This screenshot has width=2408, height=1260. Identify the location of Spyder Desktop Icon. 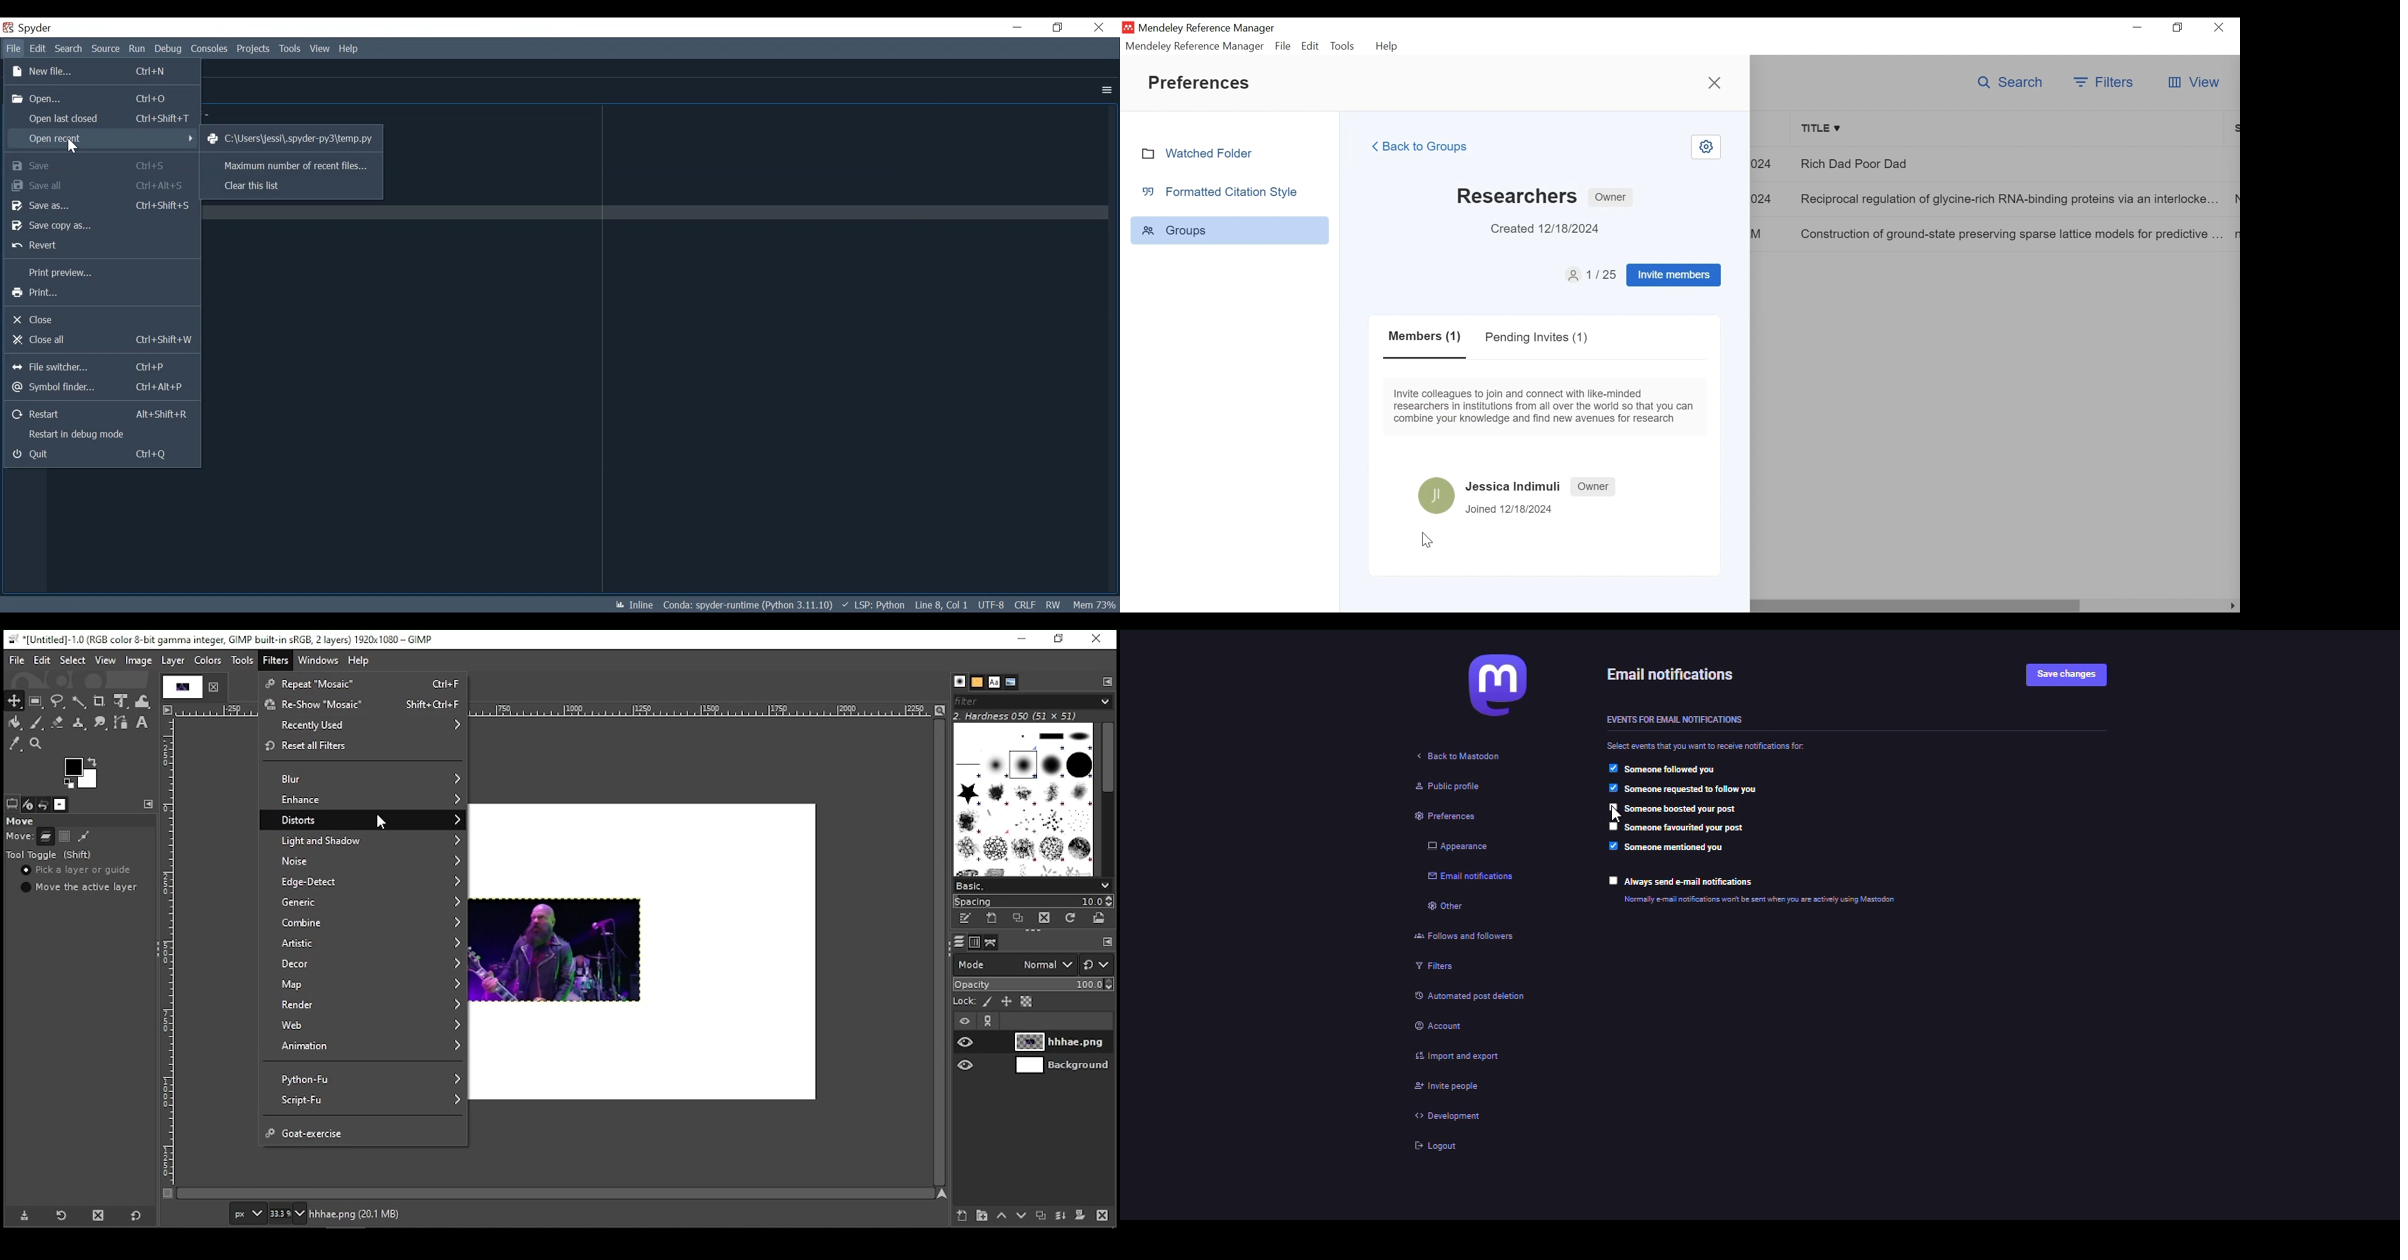
(8, 27).